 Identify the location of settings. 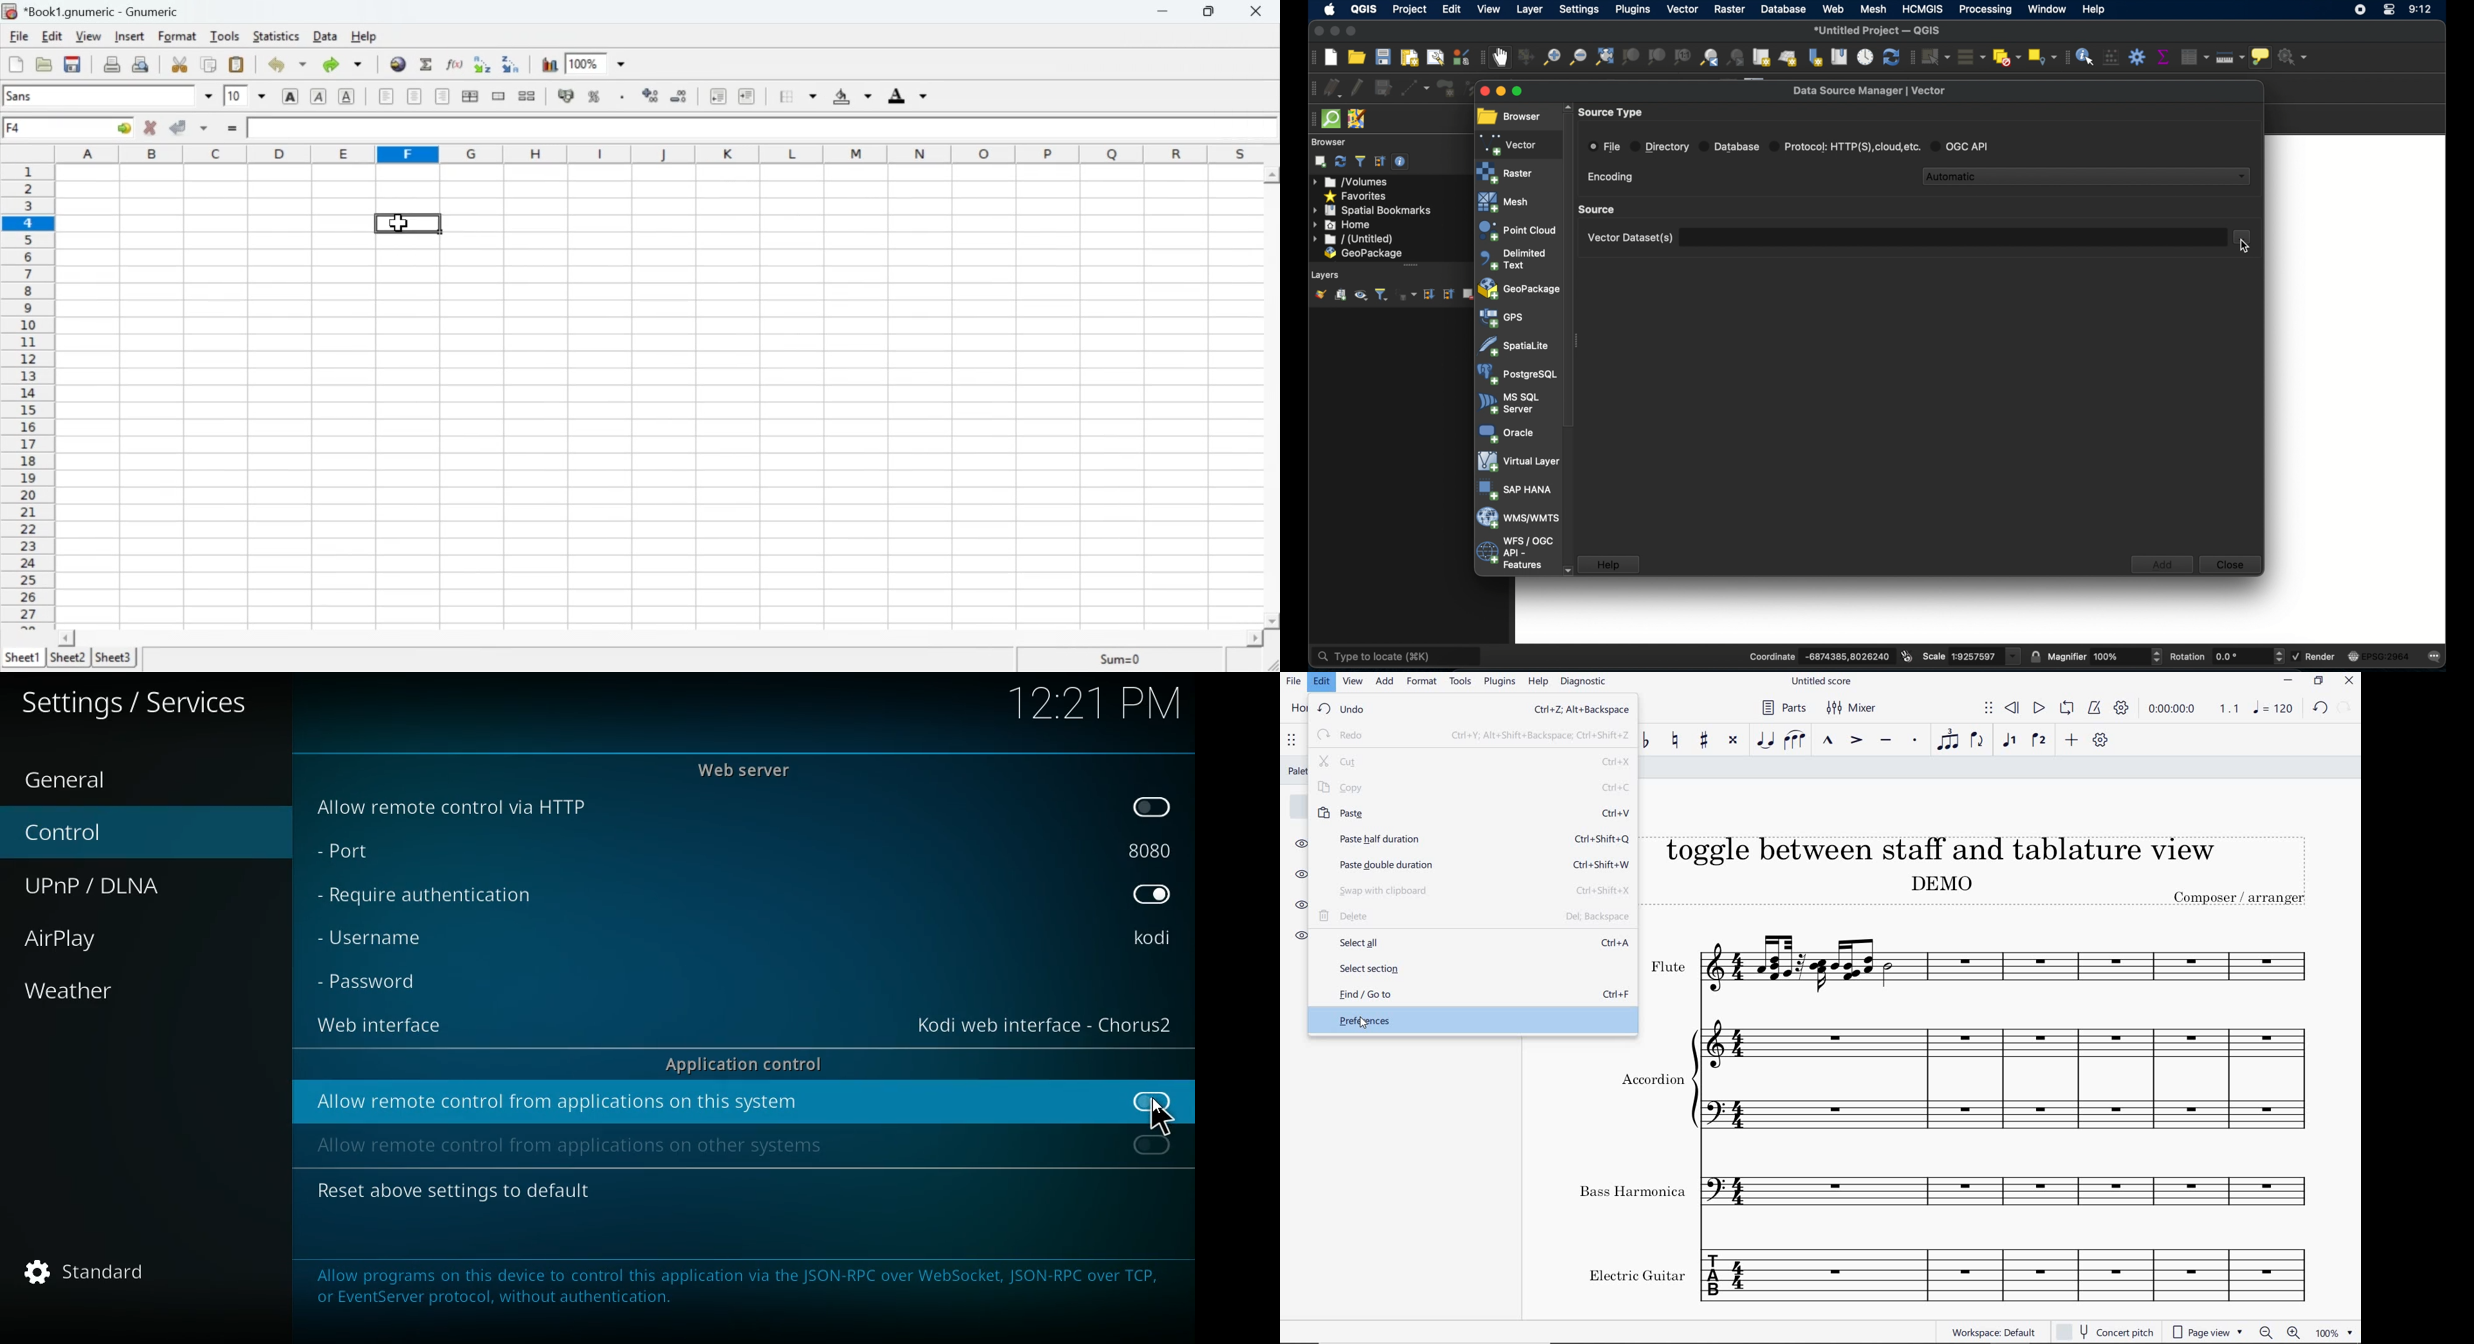
(1578, 9).